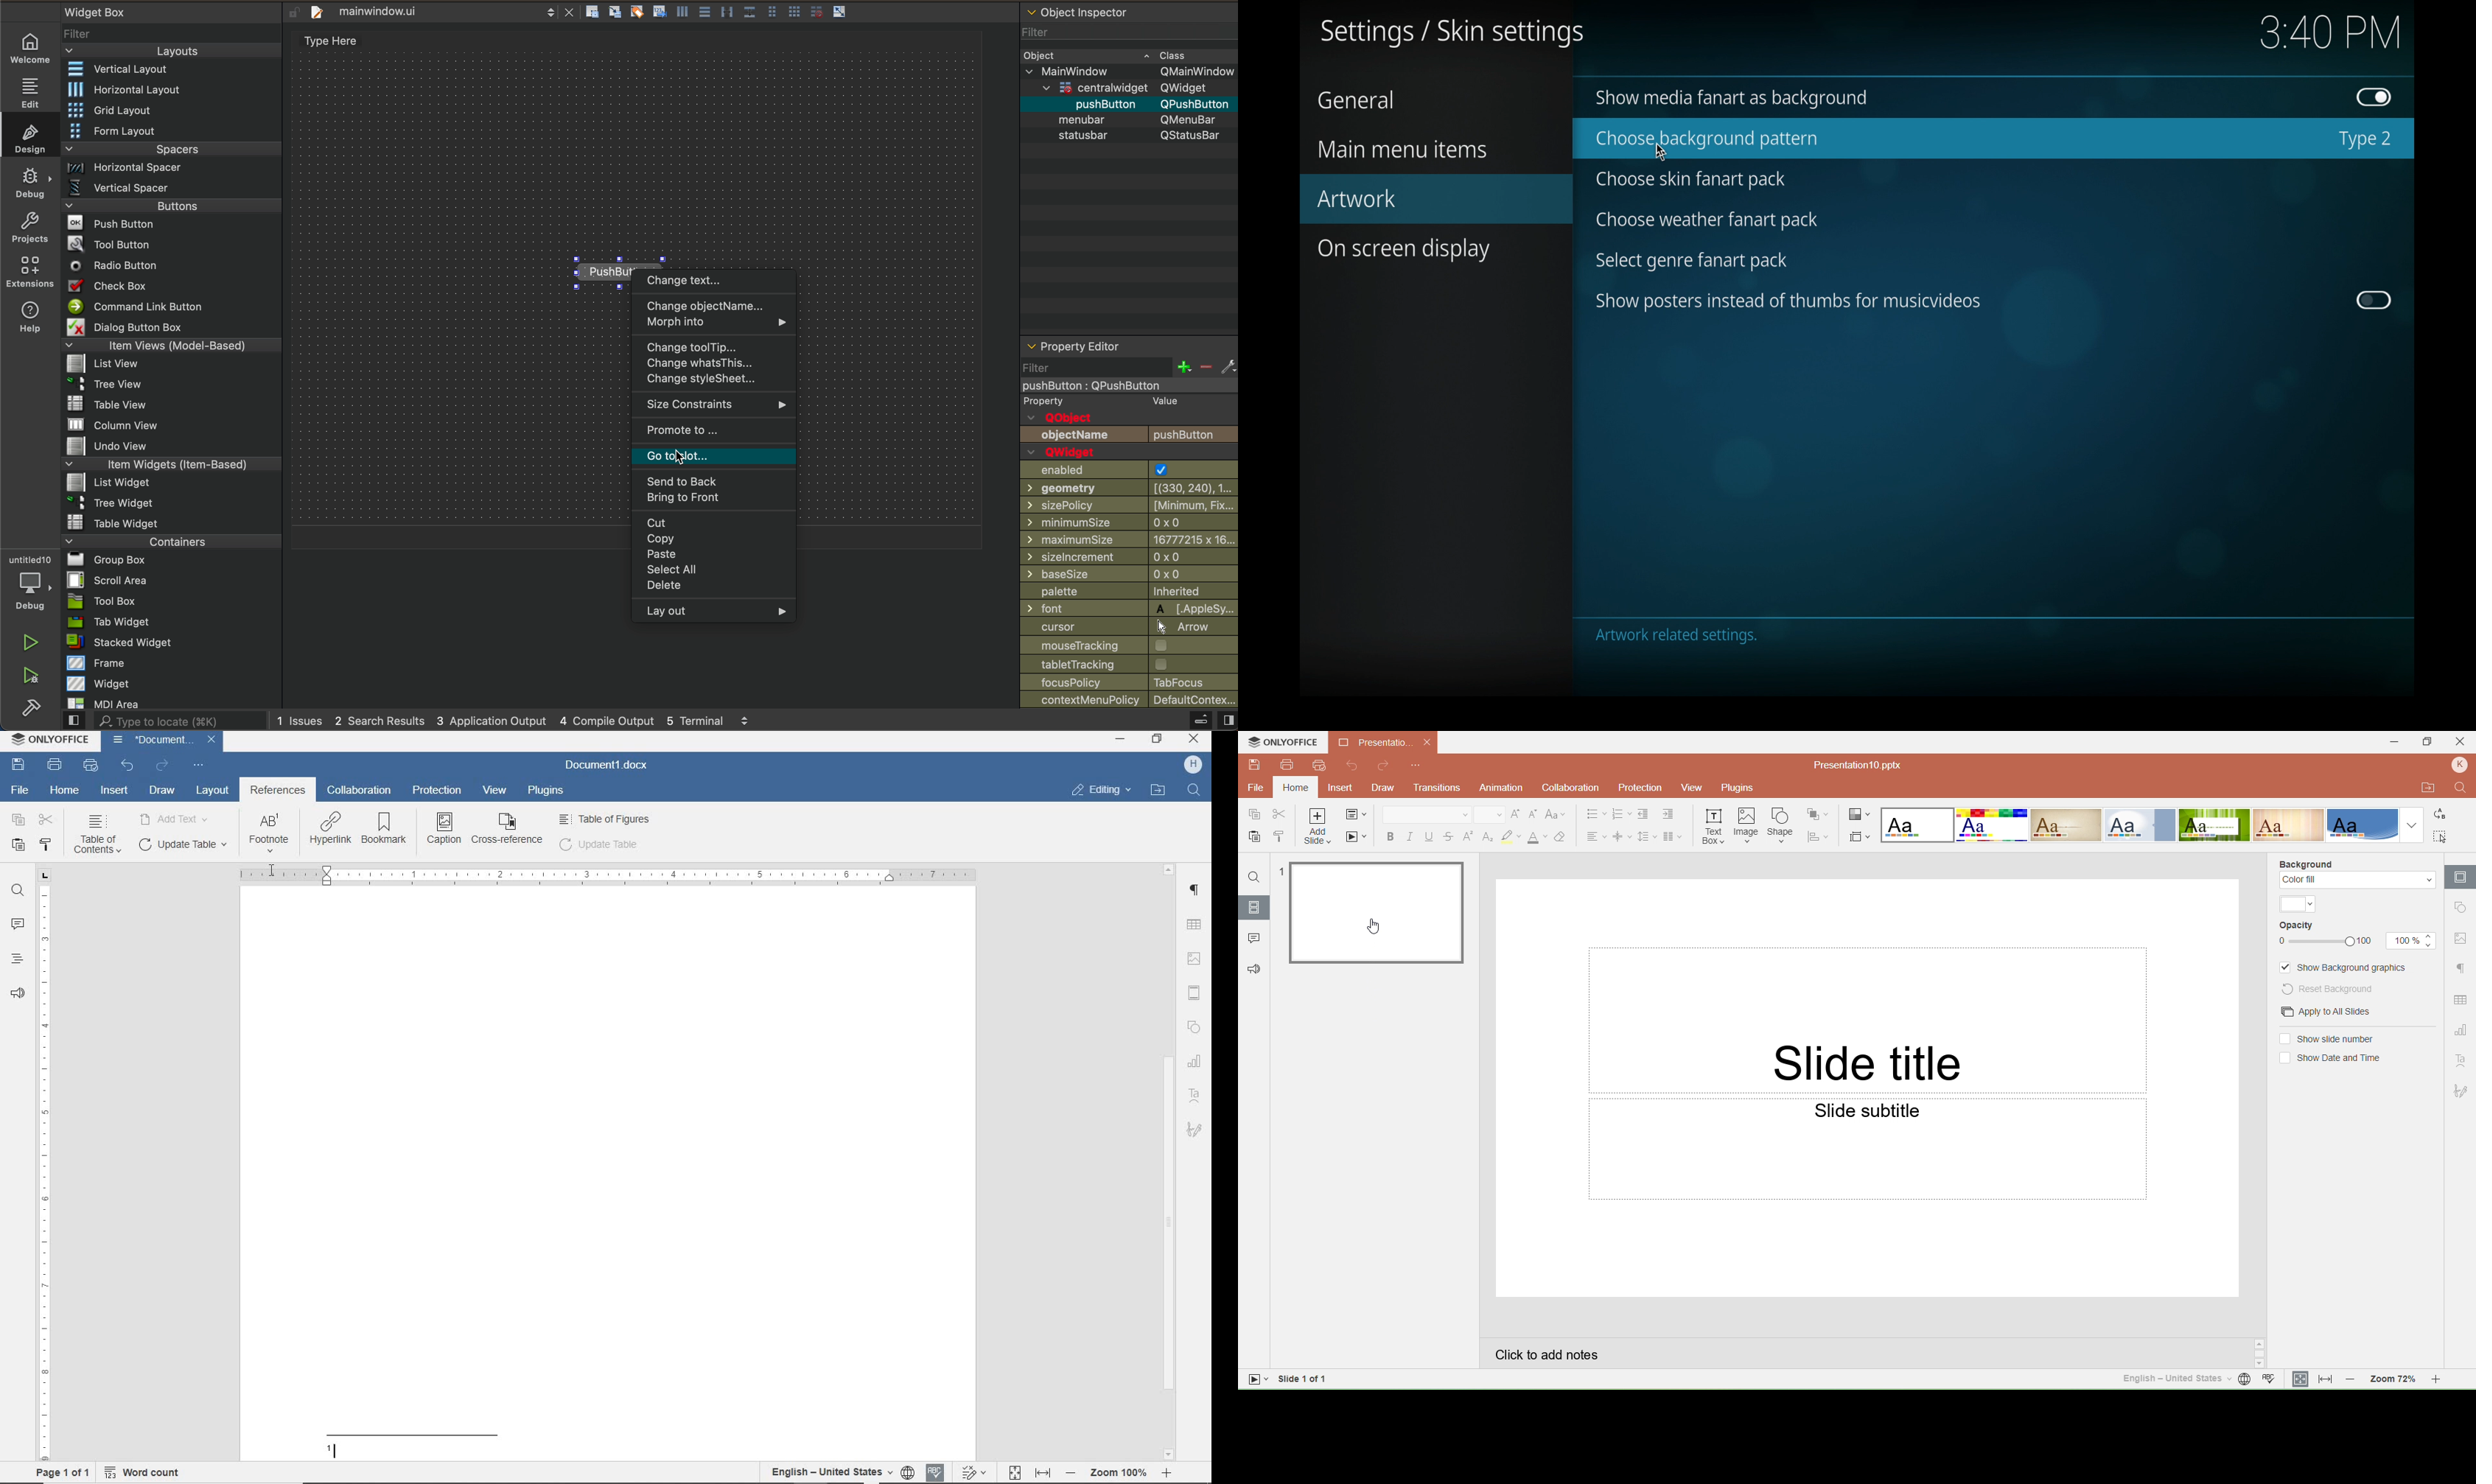 This screenshot has width=2492, height=1484. I want to click on Insert columns, so click(1676, 836).